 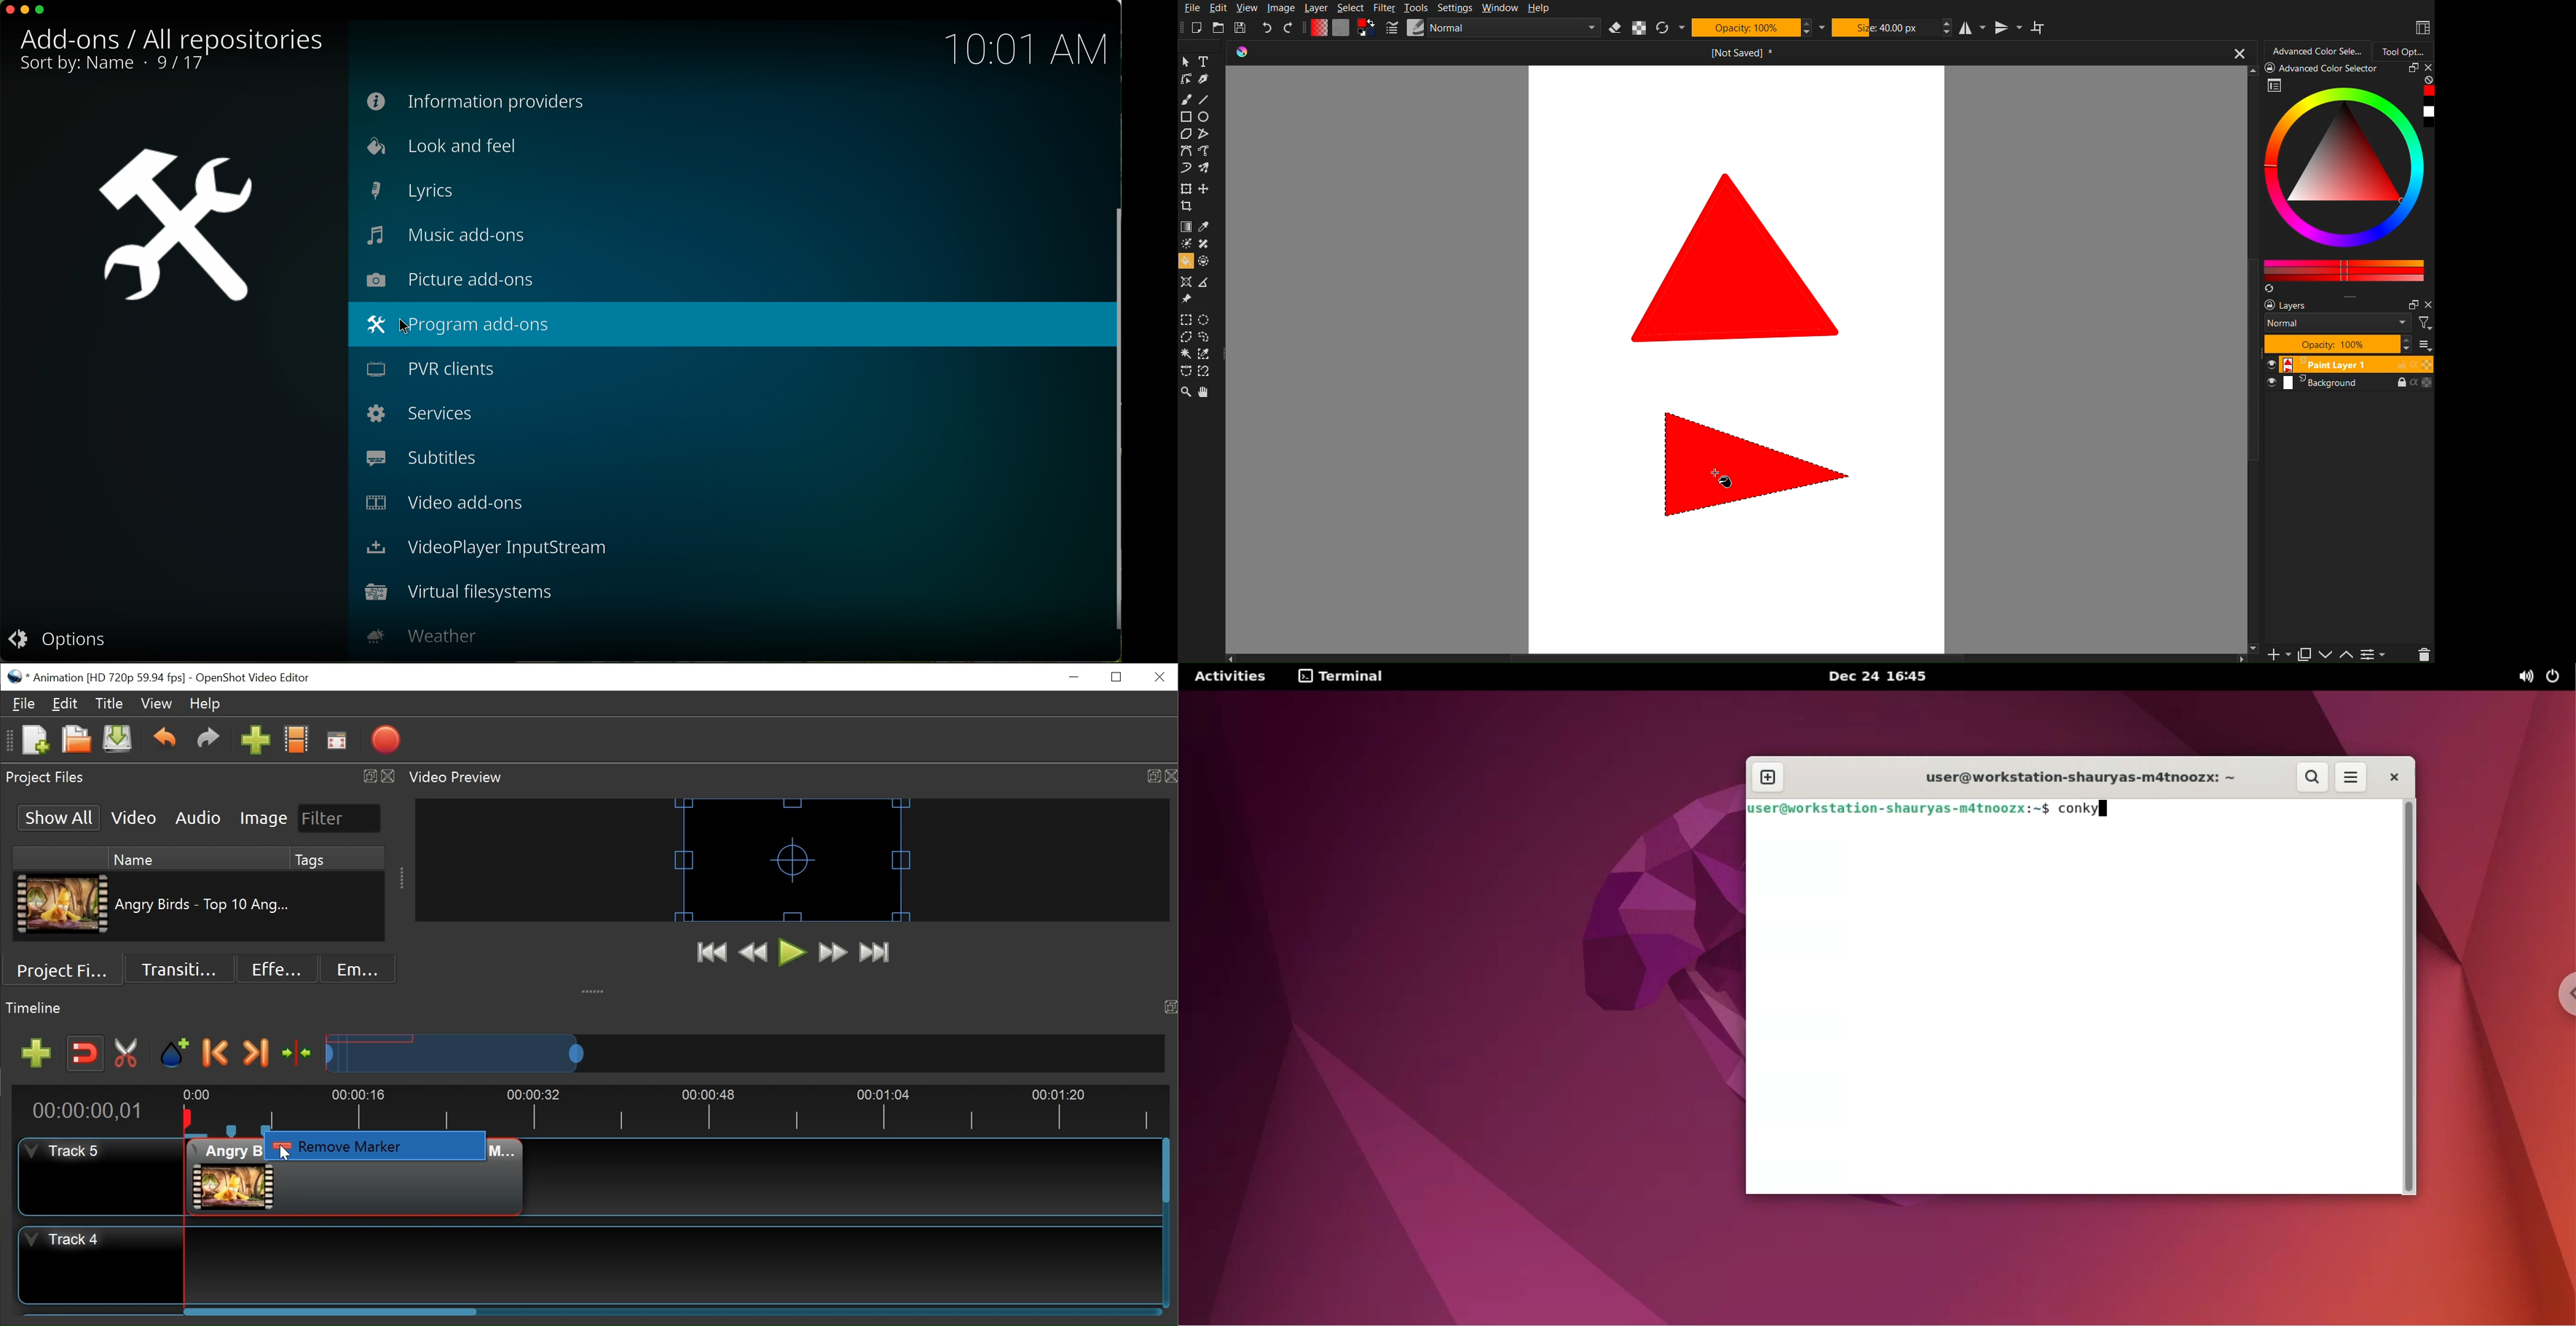 What do you see at coordinates (1186, 263) in the screenshot?
I see `filler` at bounding box center [1186, 263].